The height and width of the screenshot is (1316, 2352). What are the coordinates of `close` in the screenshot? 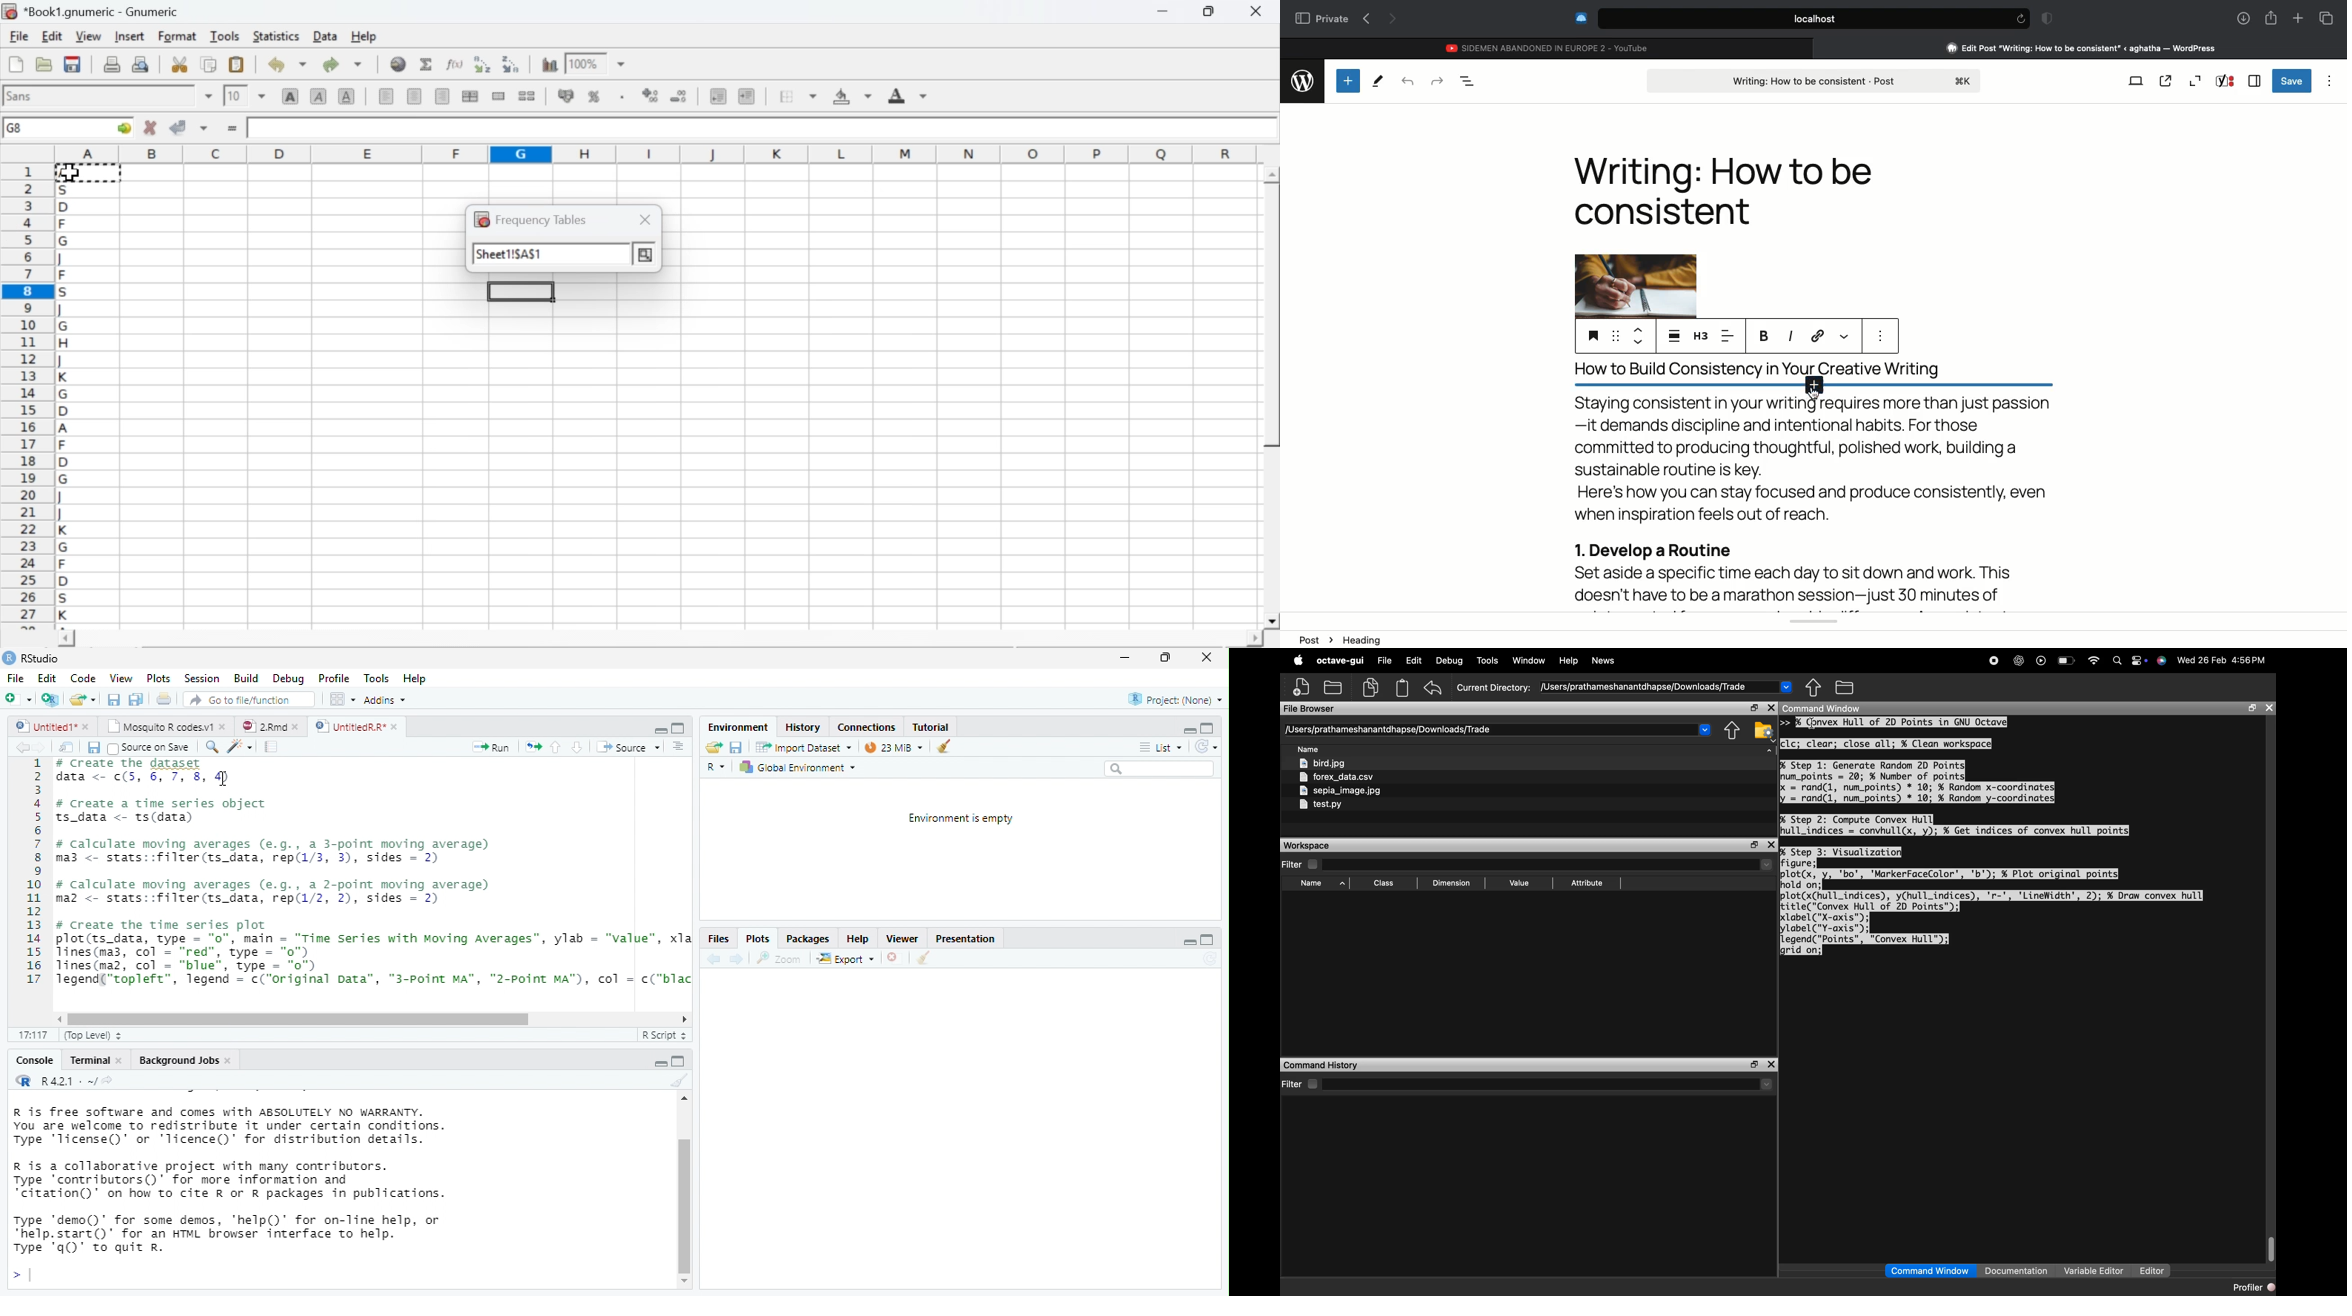 It's located at (122, 1061).